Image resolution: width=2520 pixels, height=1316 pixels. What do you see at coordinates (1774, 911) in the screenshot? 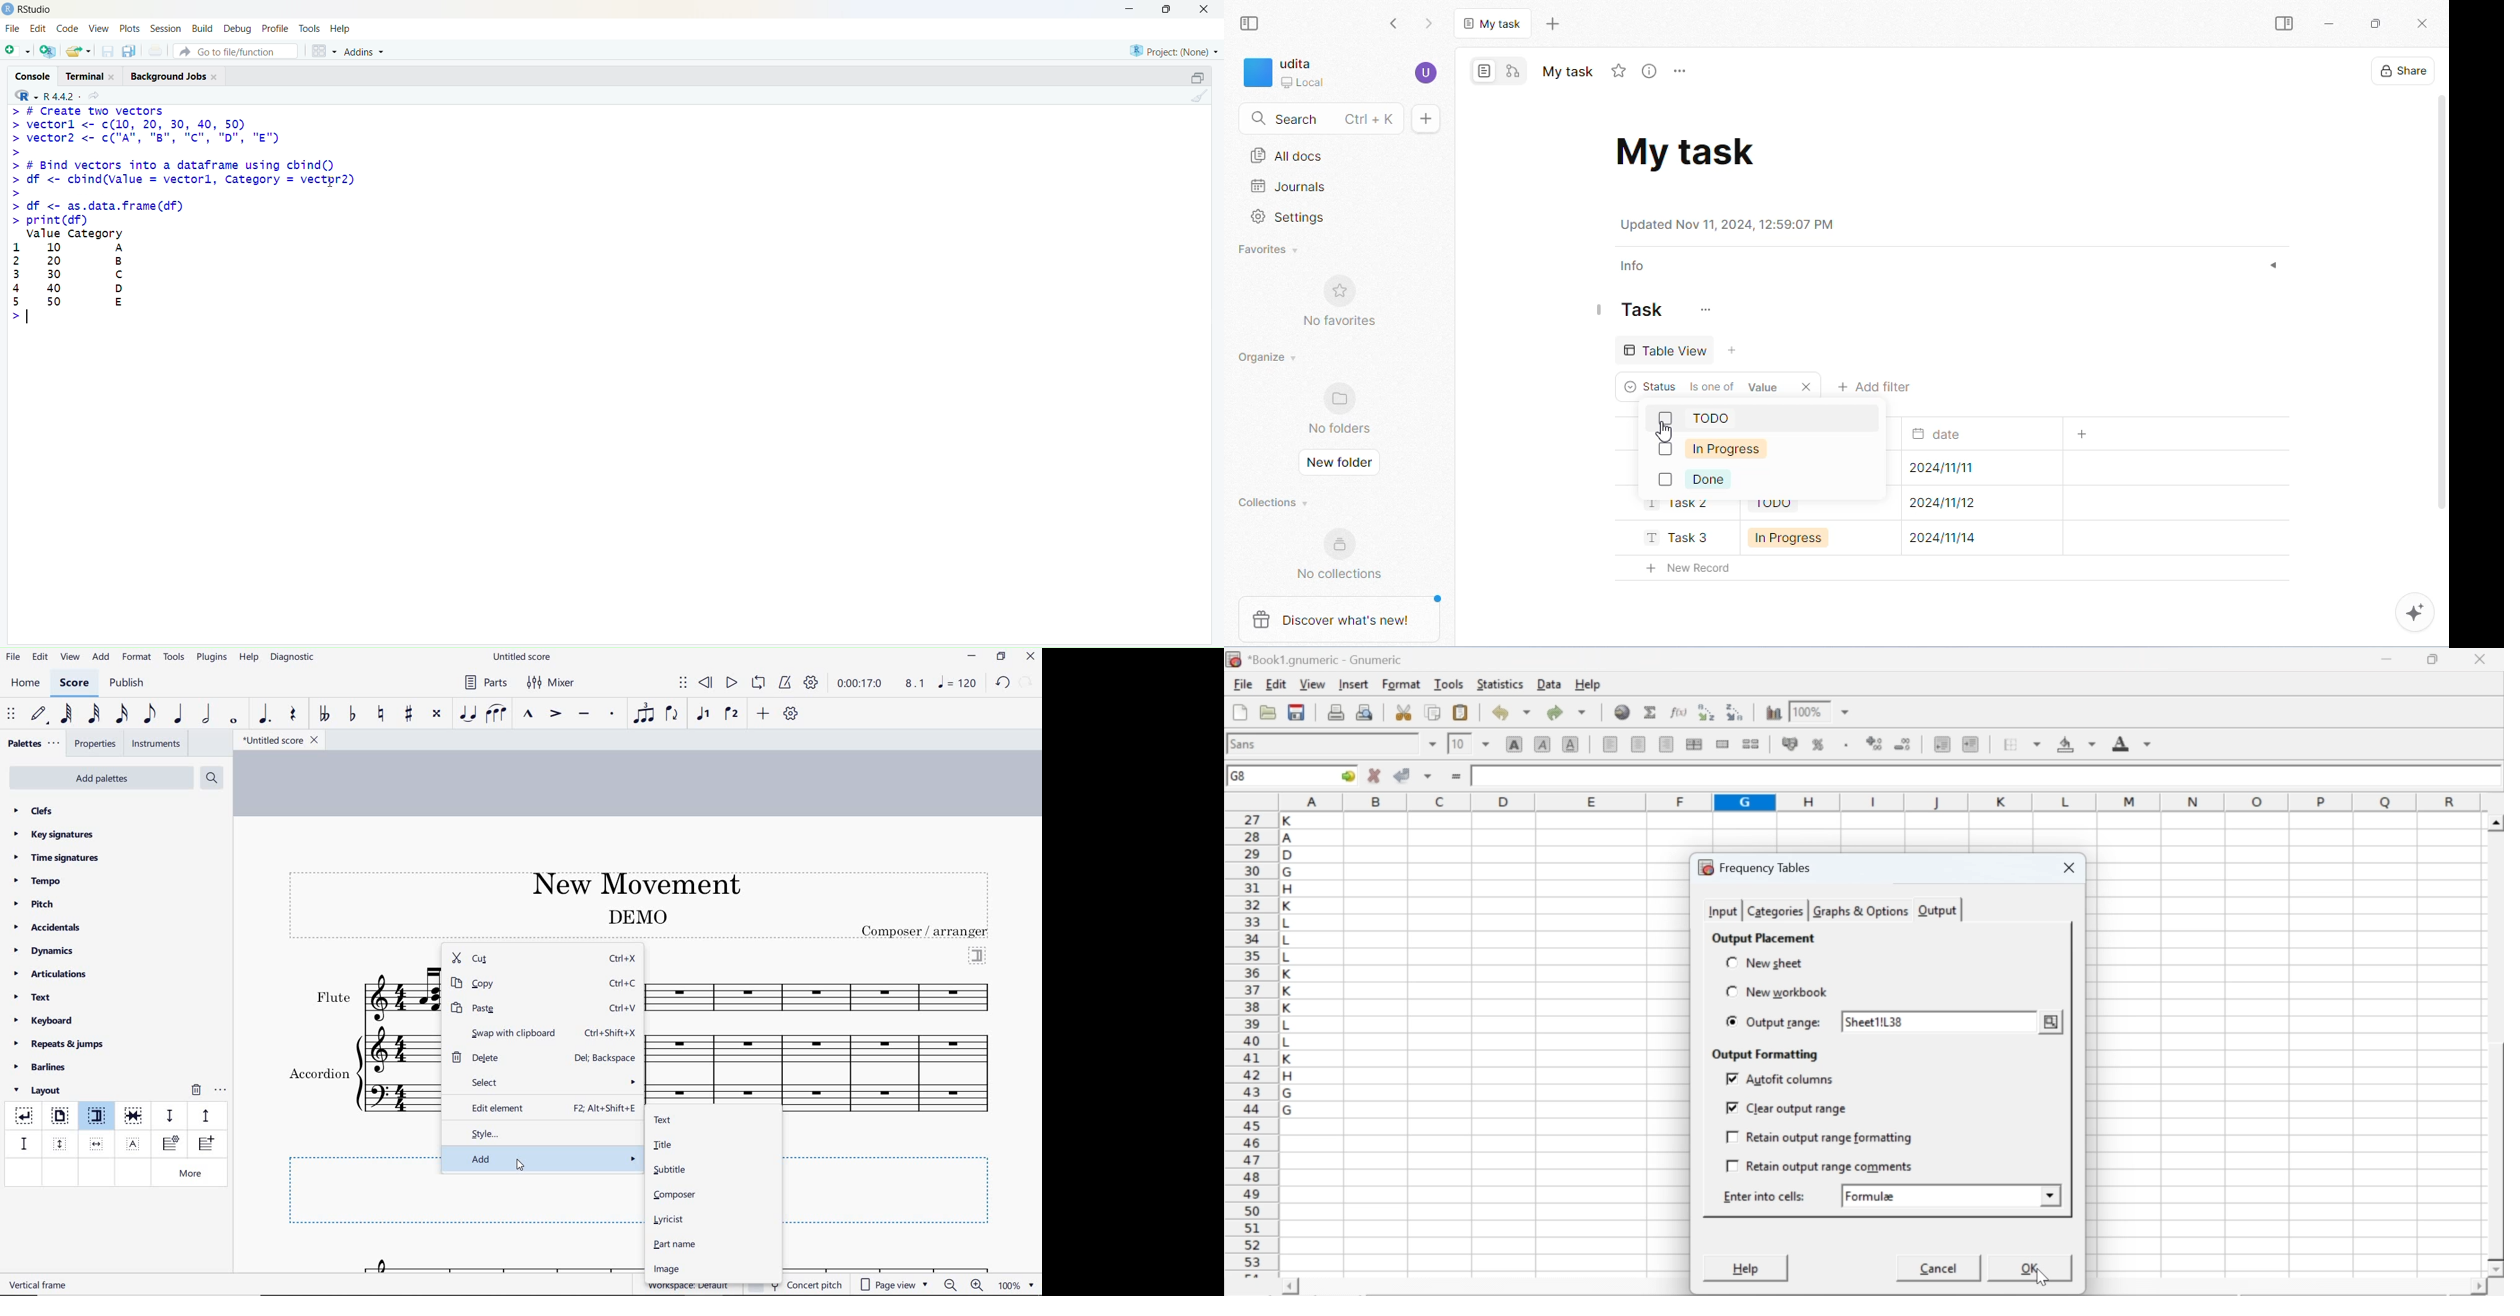
I see `categories` at bounding box center [1774, 911].